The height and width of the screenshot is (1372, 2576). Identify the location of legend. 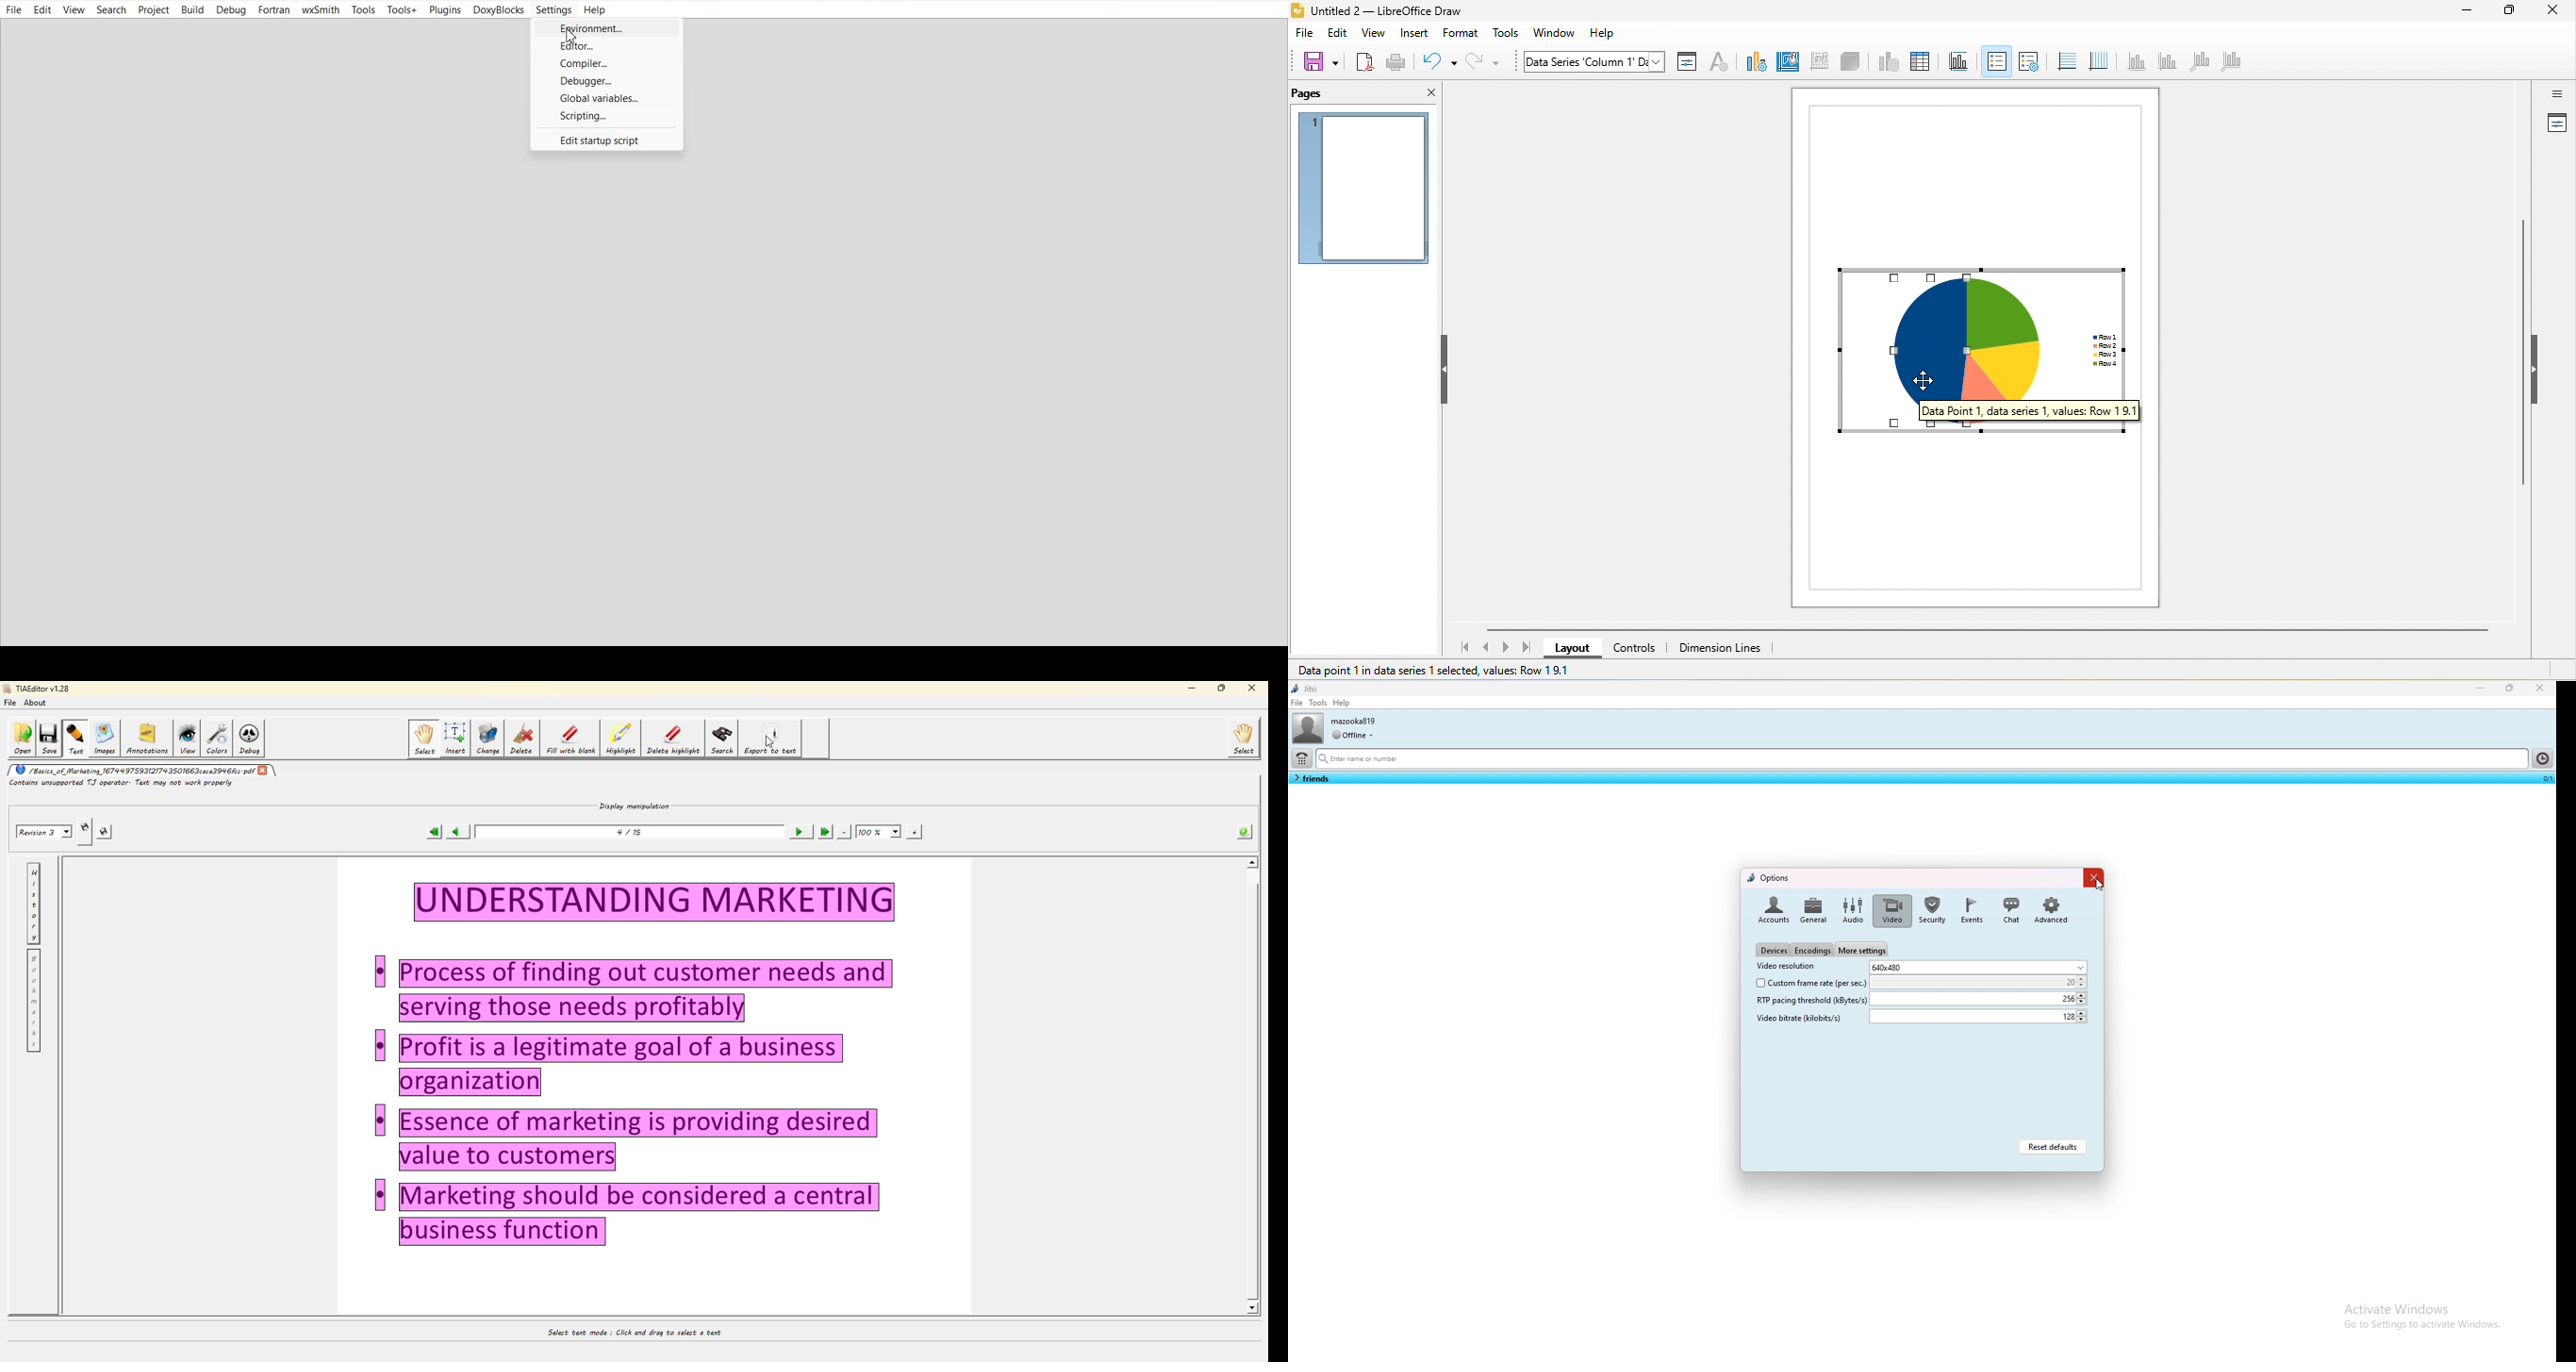
(2028, 60).